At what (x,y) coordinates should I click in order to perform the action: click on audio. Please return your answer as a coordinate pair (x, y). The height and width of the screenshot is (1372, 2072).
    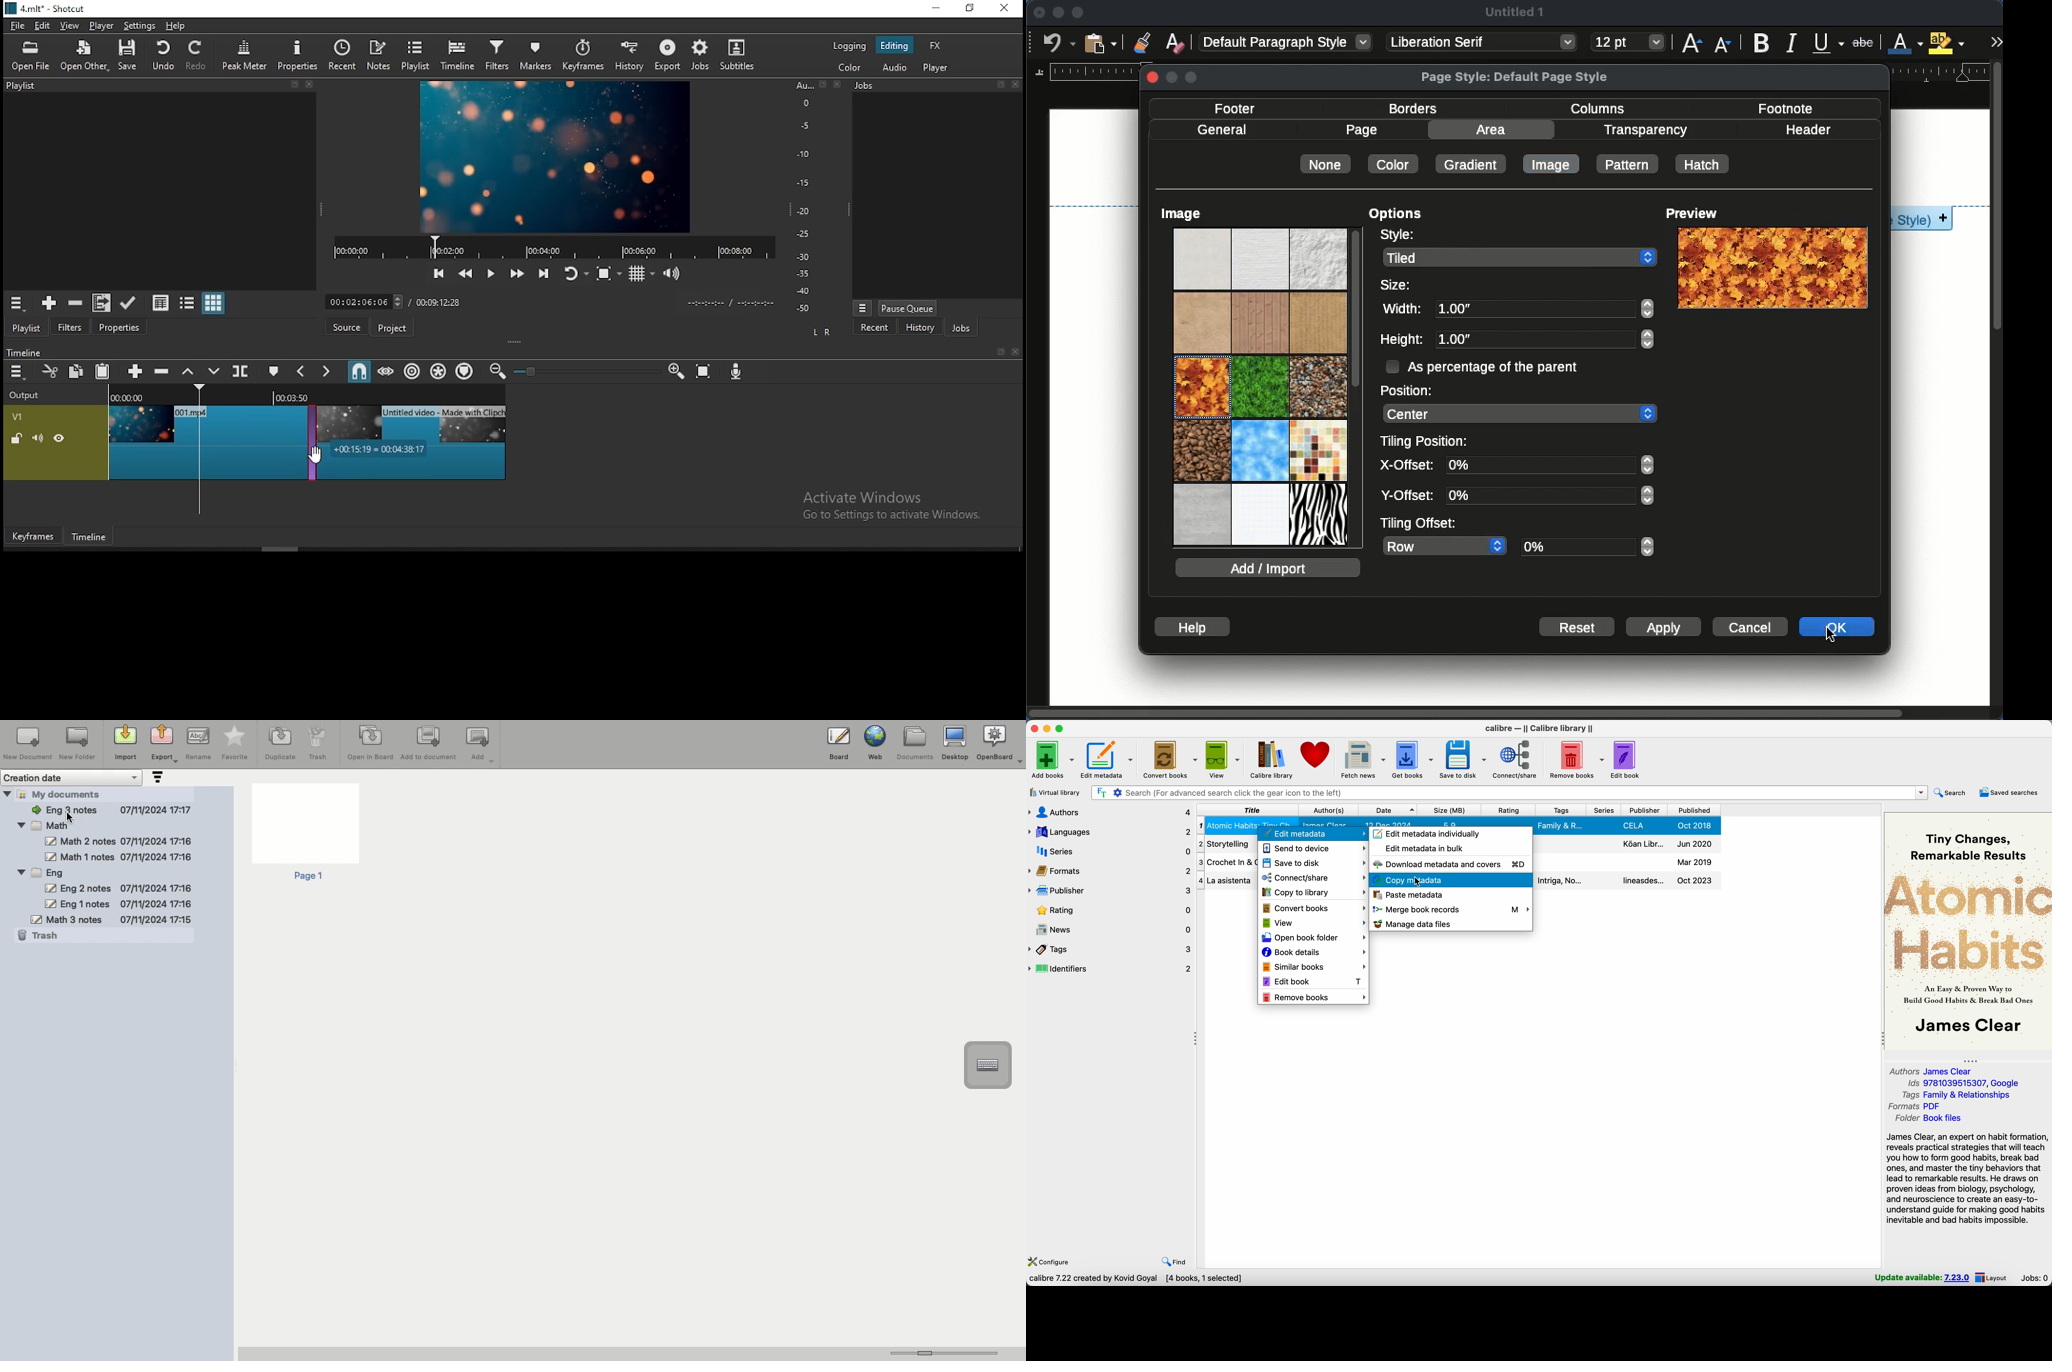
    Looking at the image, I should click on (898, 67).